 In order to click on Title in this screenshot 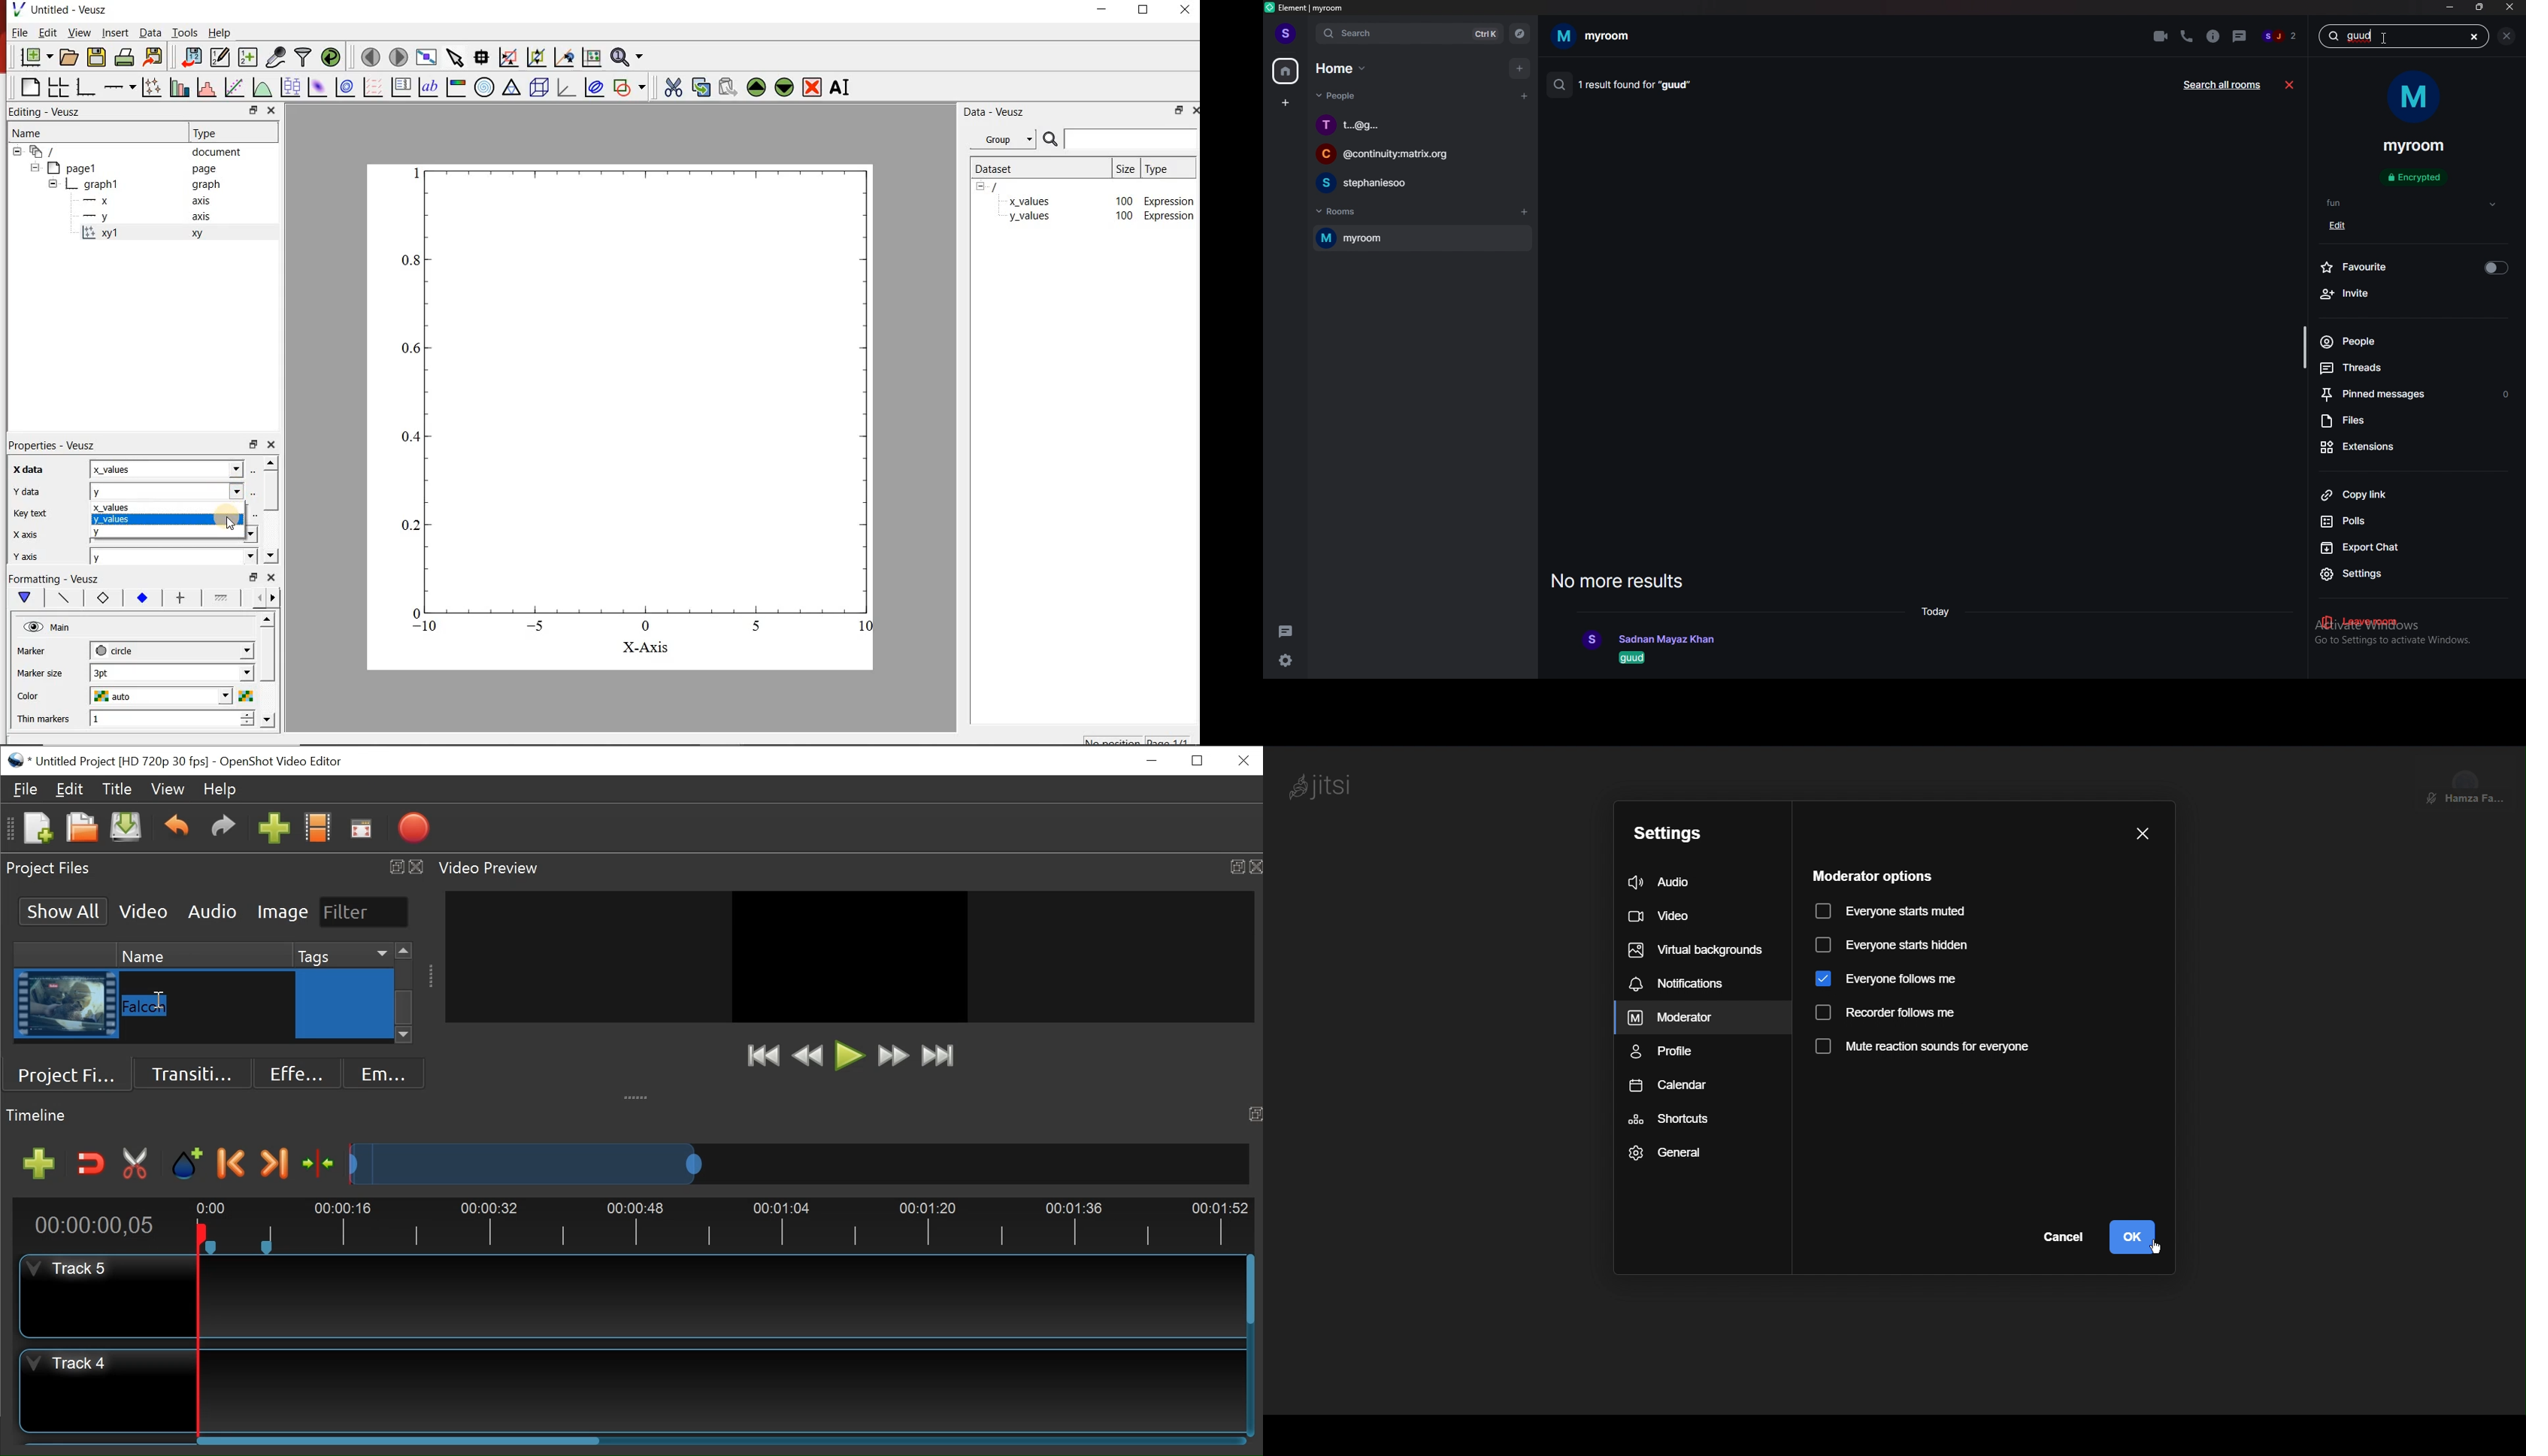, I will do `click(120, 791)`.